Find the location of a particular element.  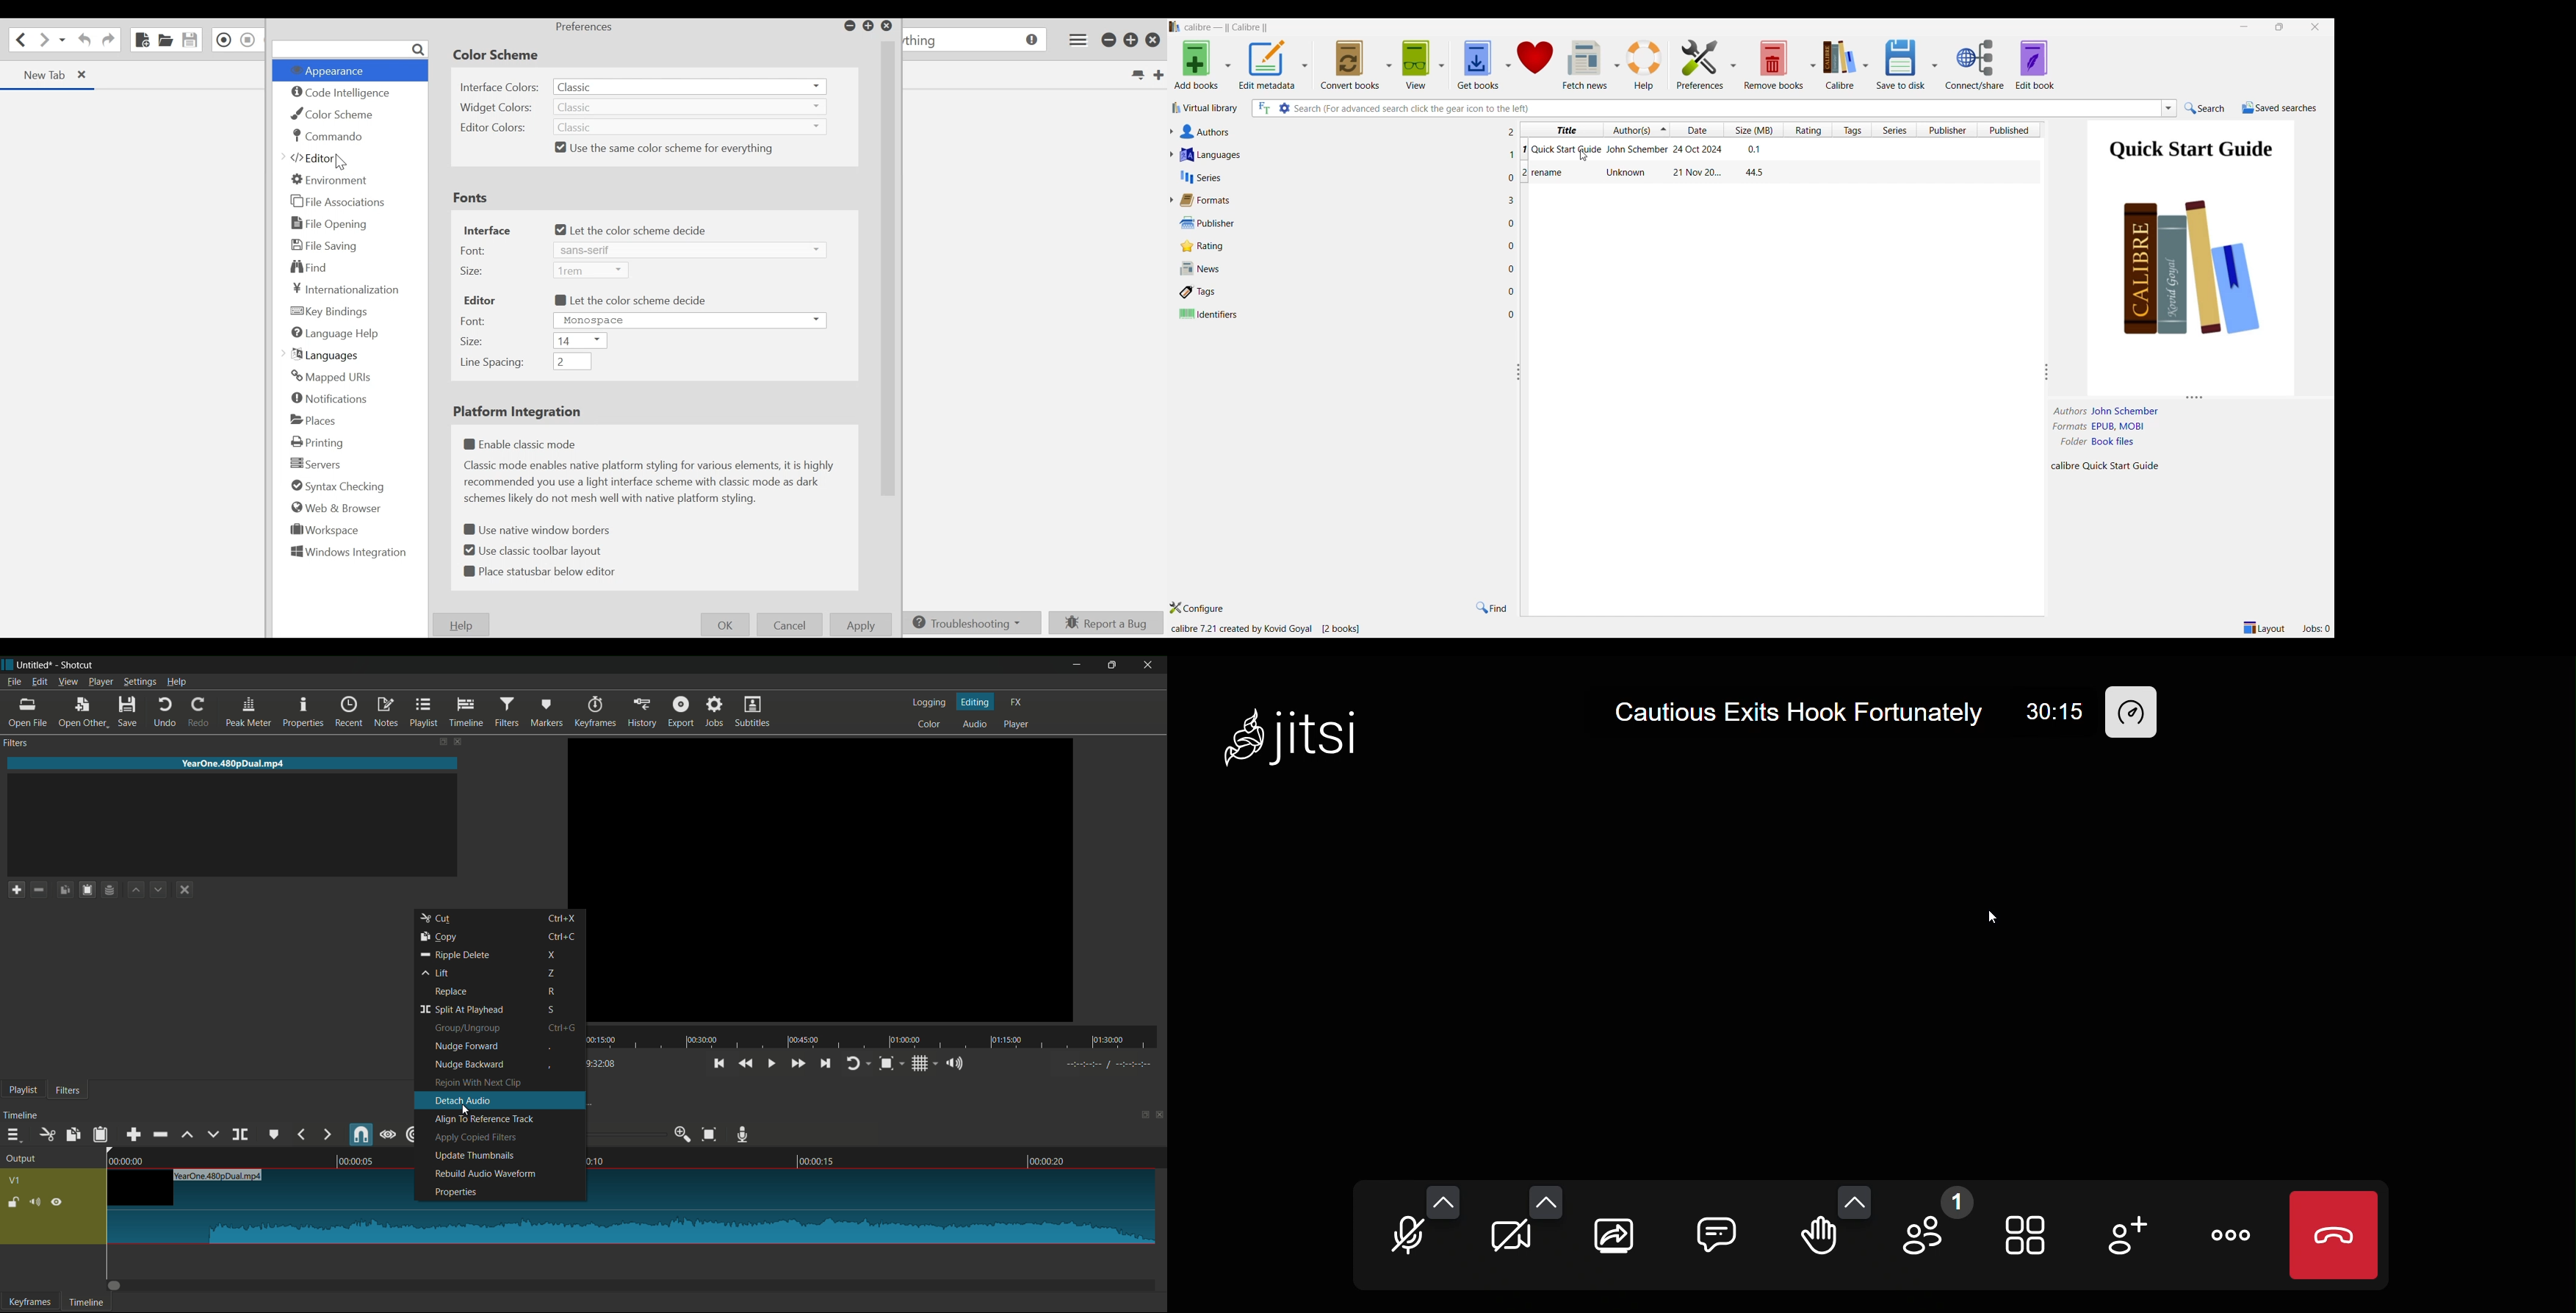

Search all files is located at coordinates (1264, 108).